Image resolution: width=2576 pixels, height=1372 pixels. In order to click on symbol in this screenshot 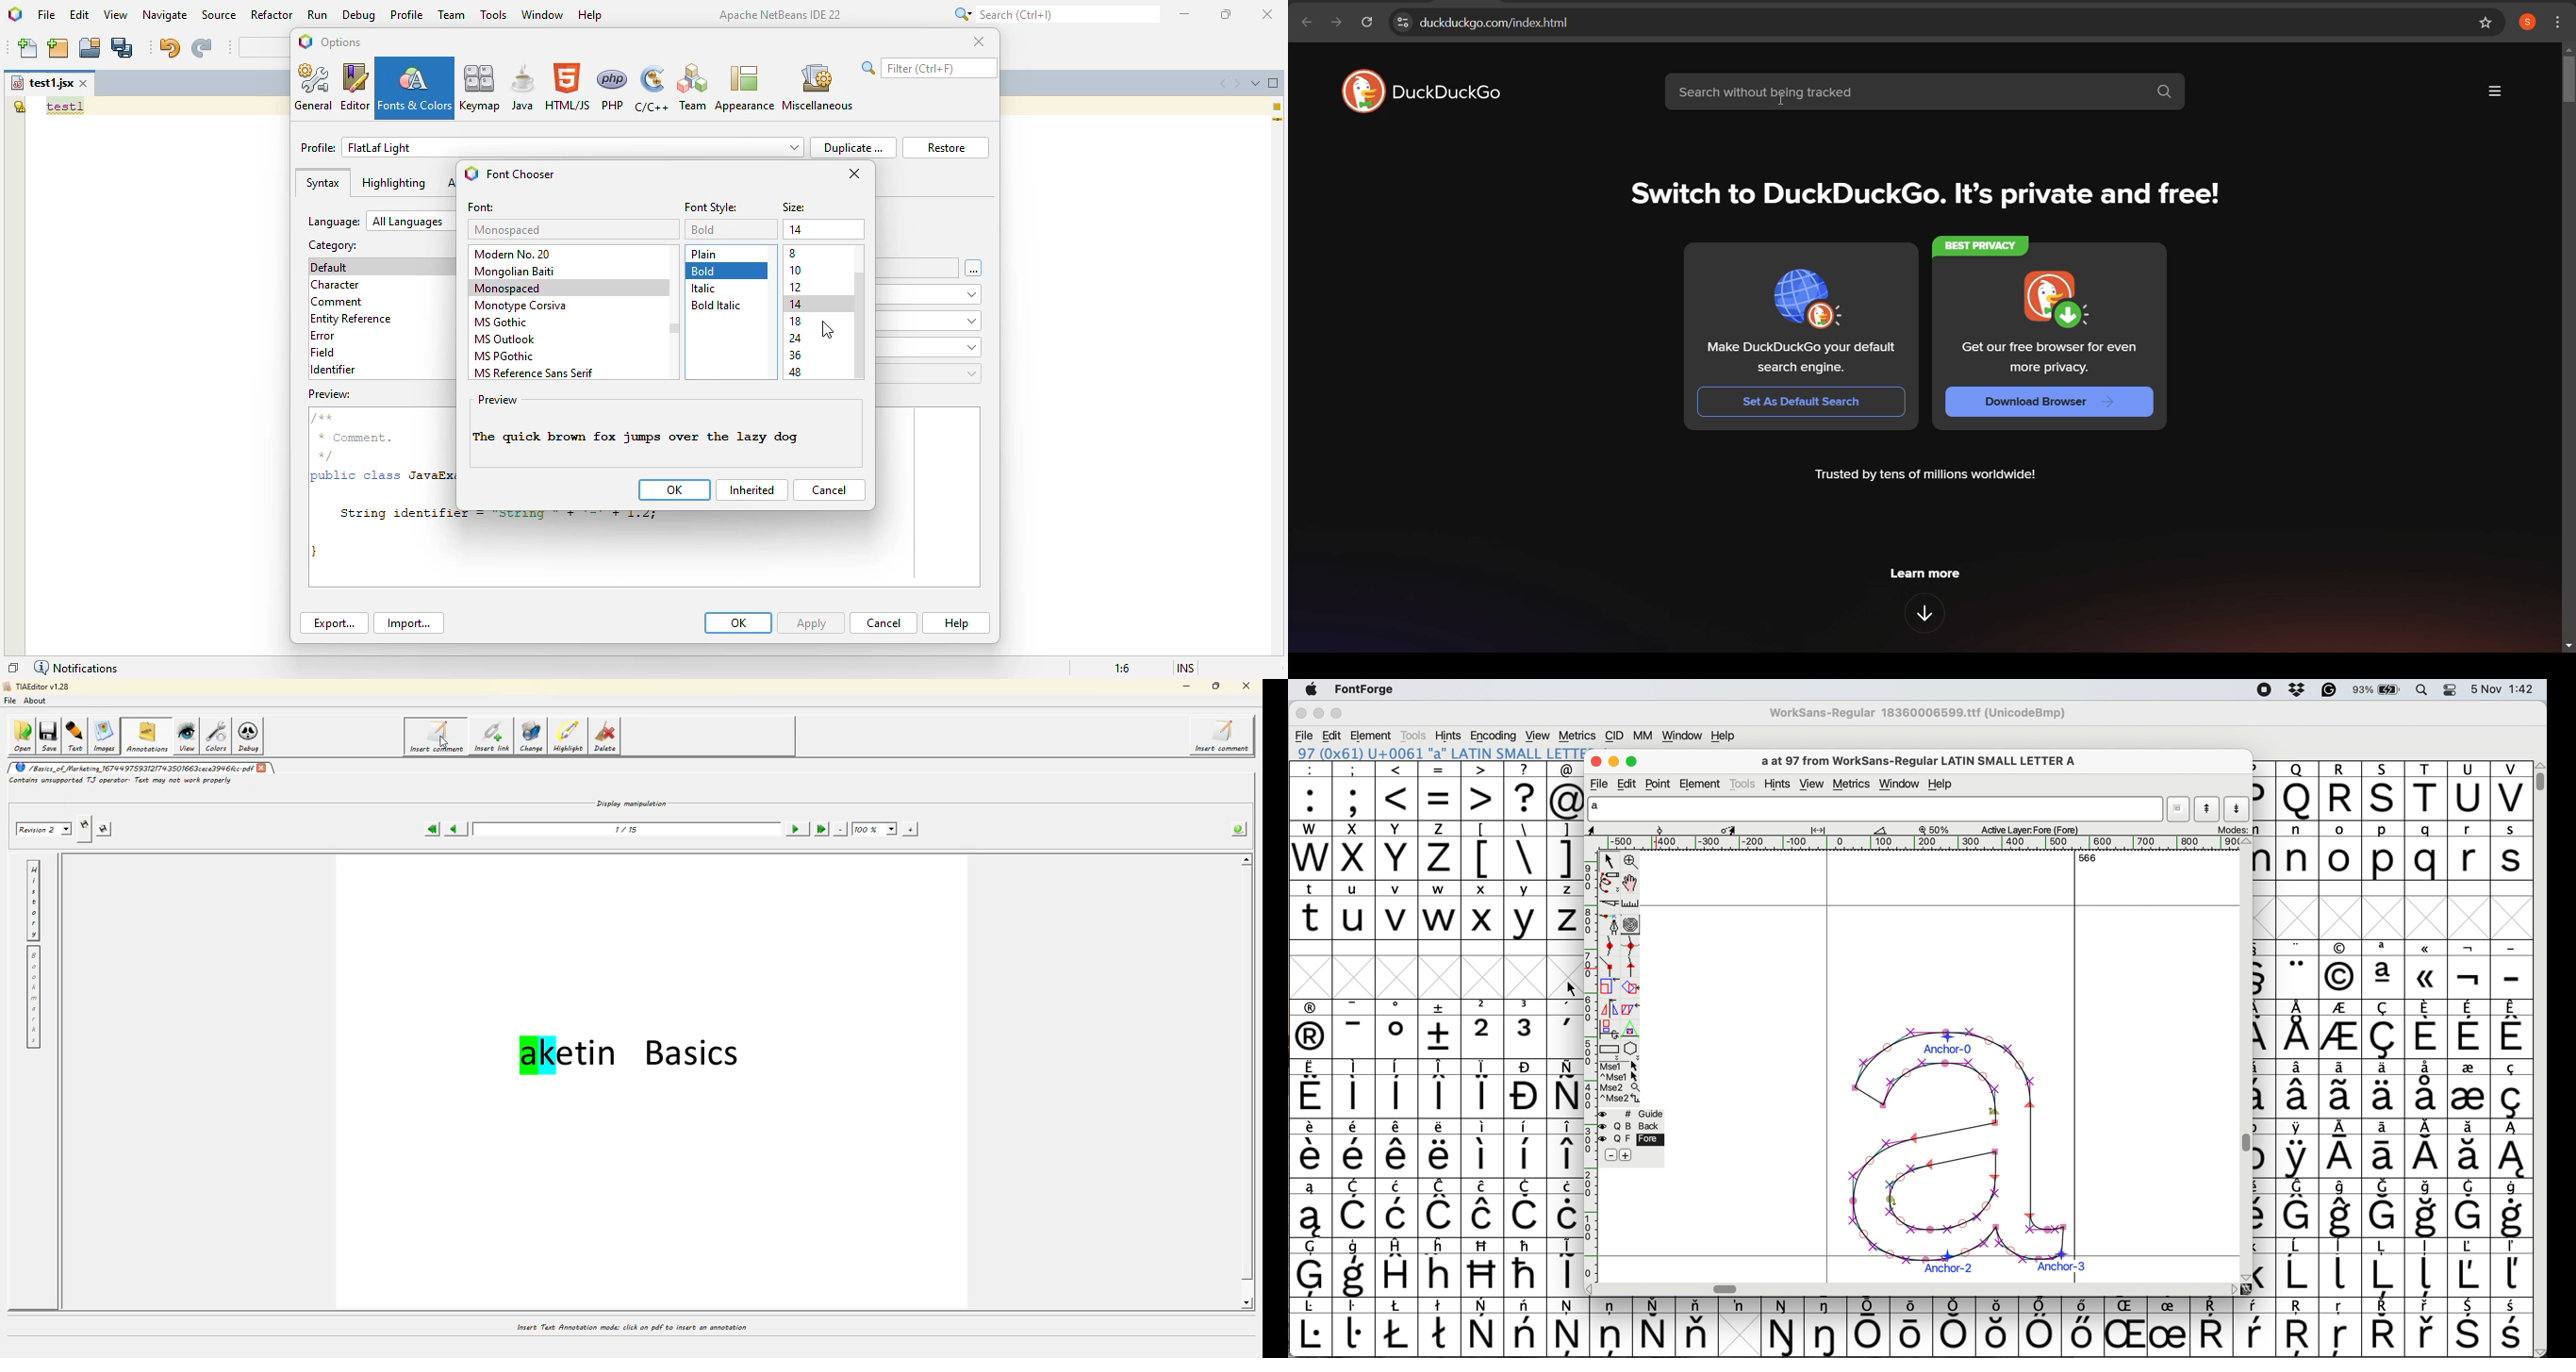, I will do `click(1569, 1326)`.